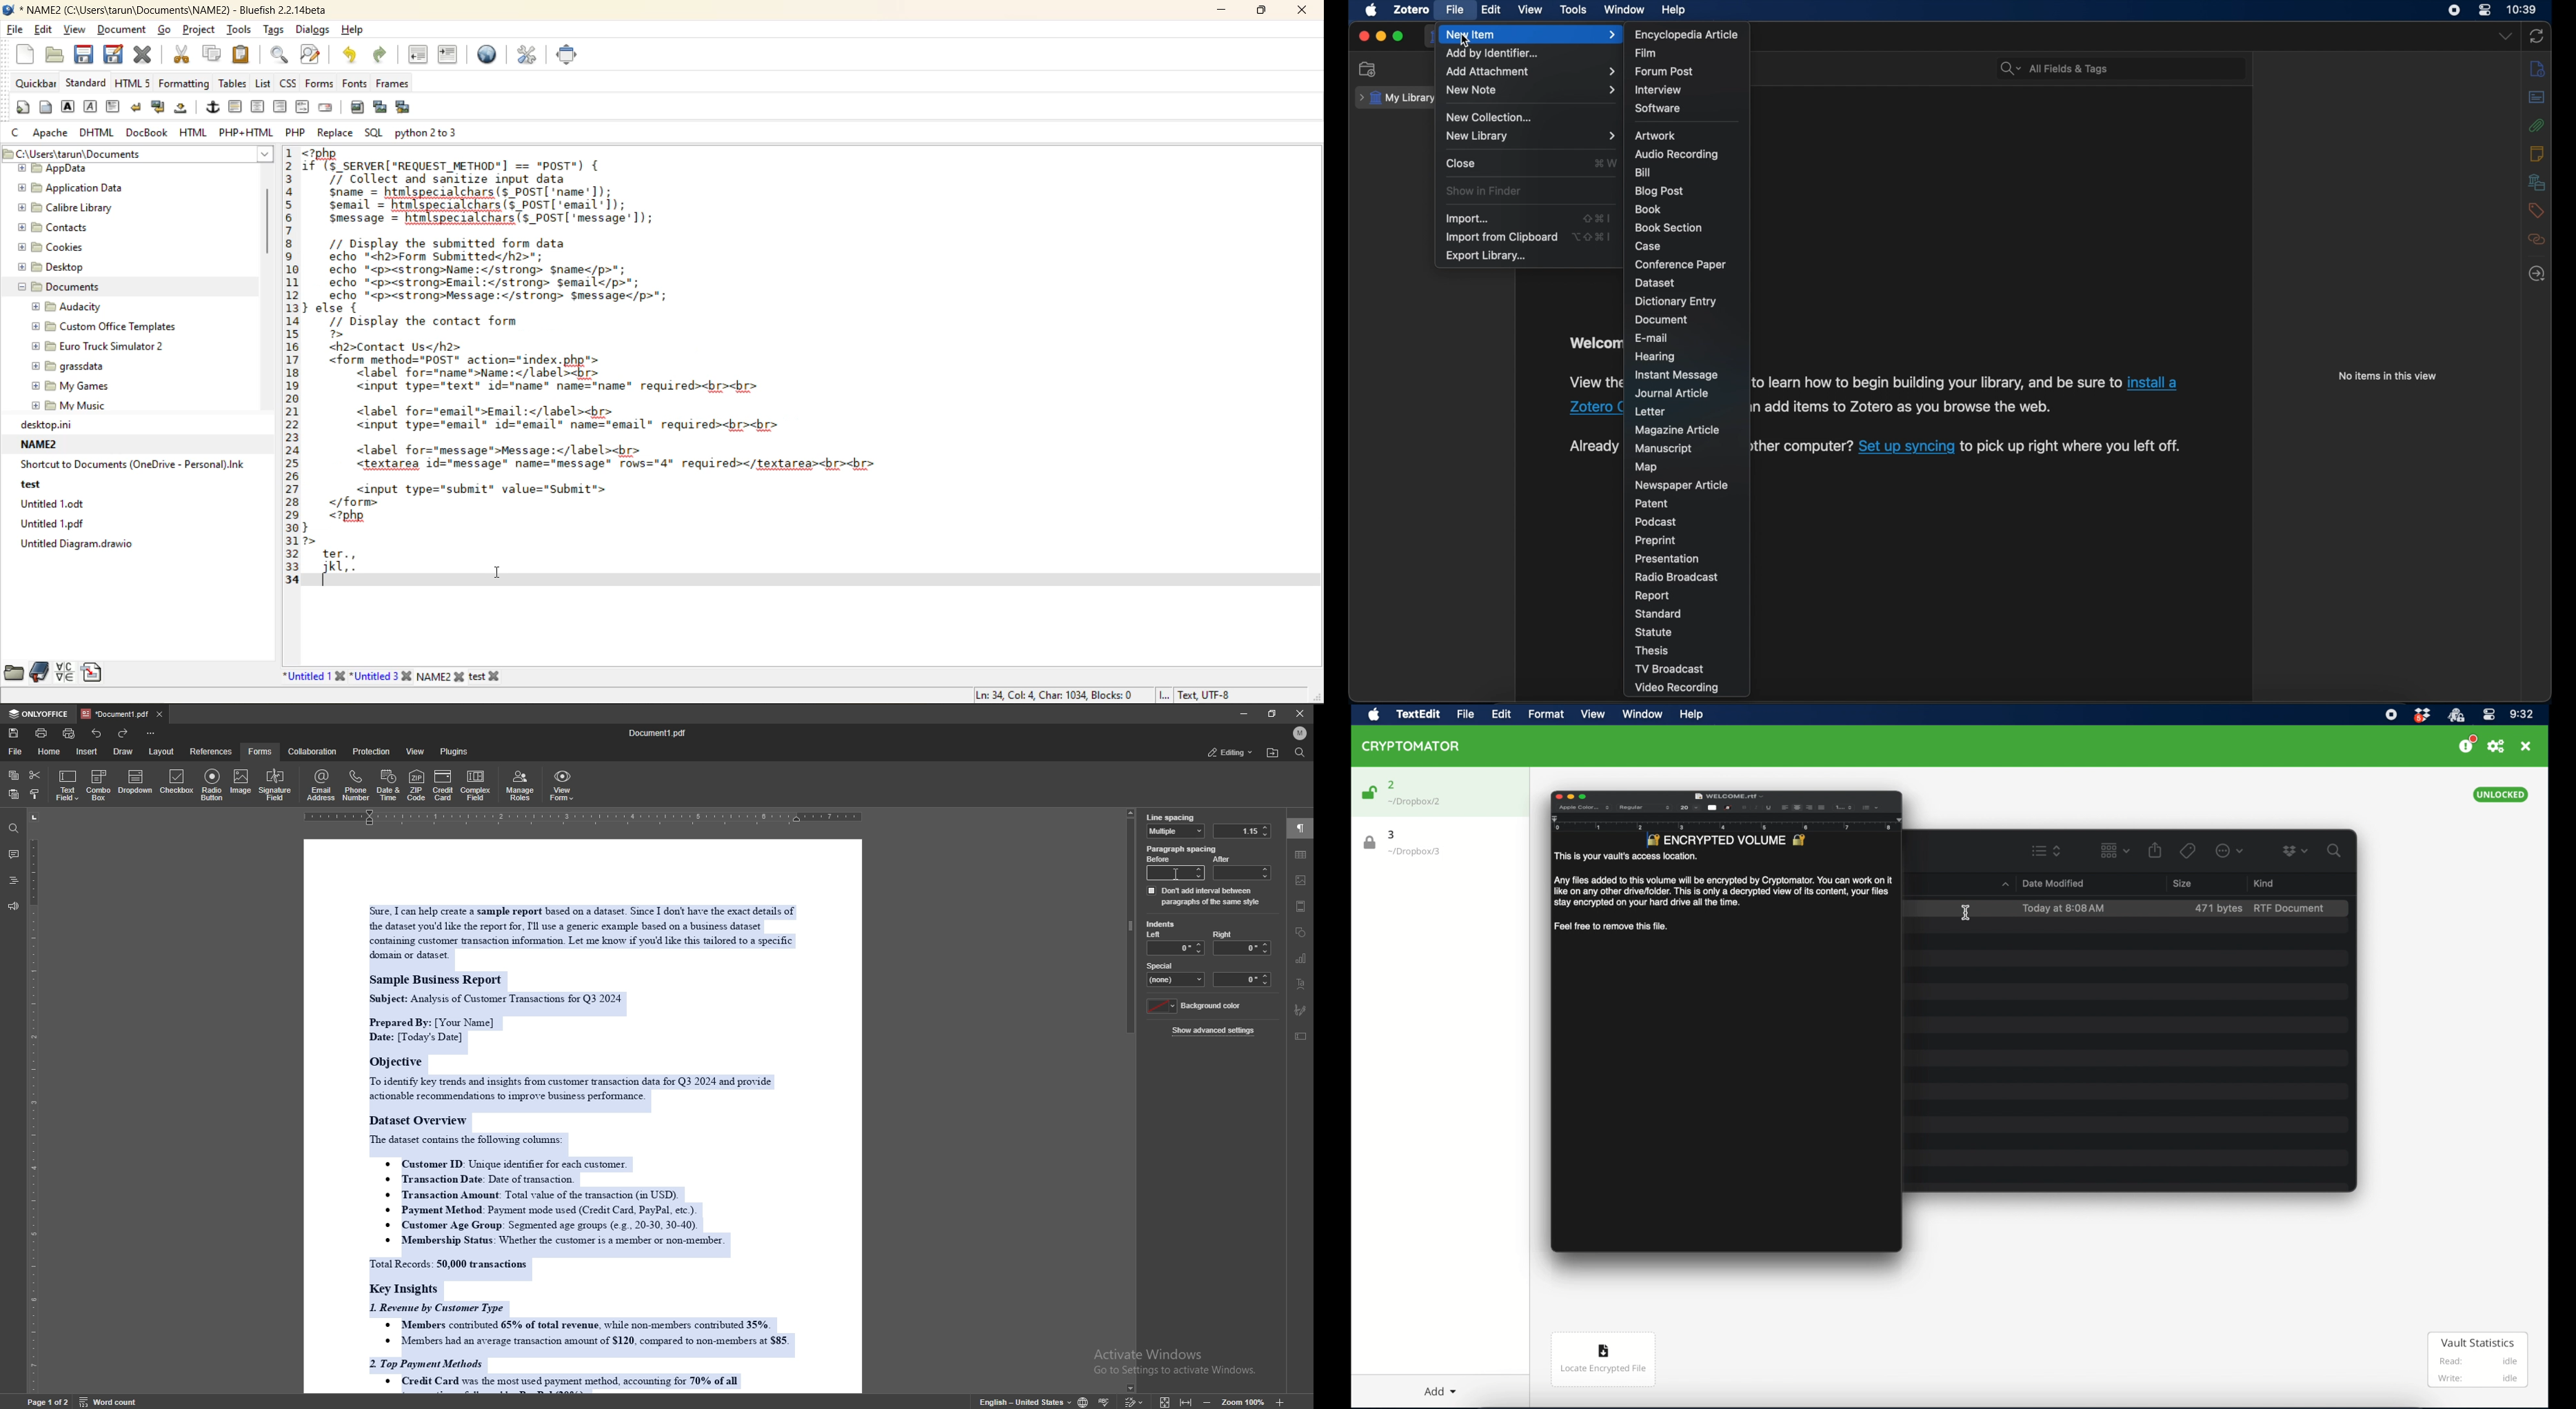  Describe the element at coordinates (1171, 817) in the screenshot. I see `line spacing` at that location.